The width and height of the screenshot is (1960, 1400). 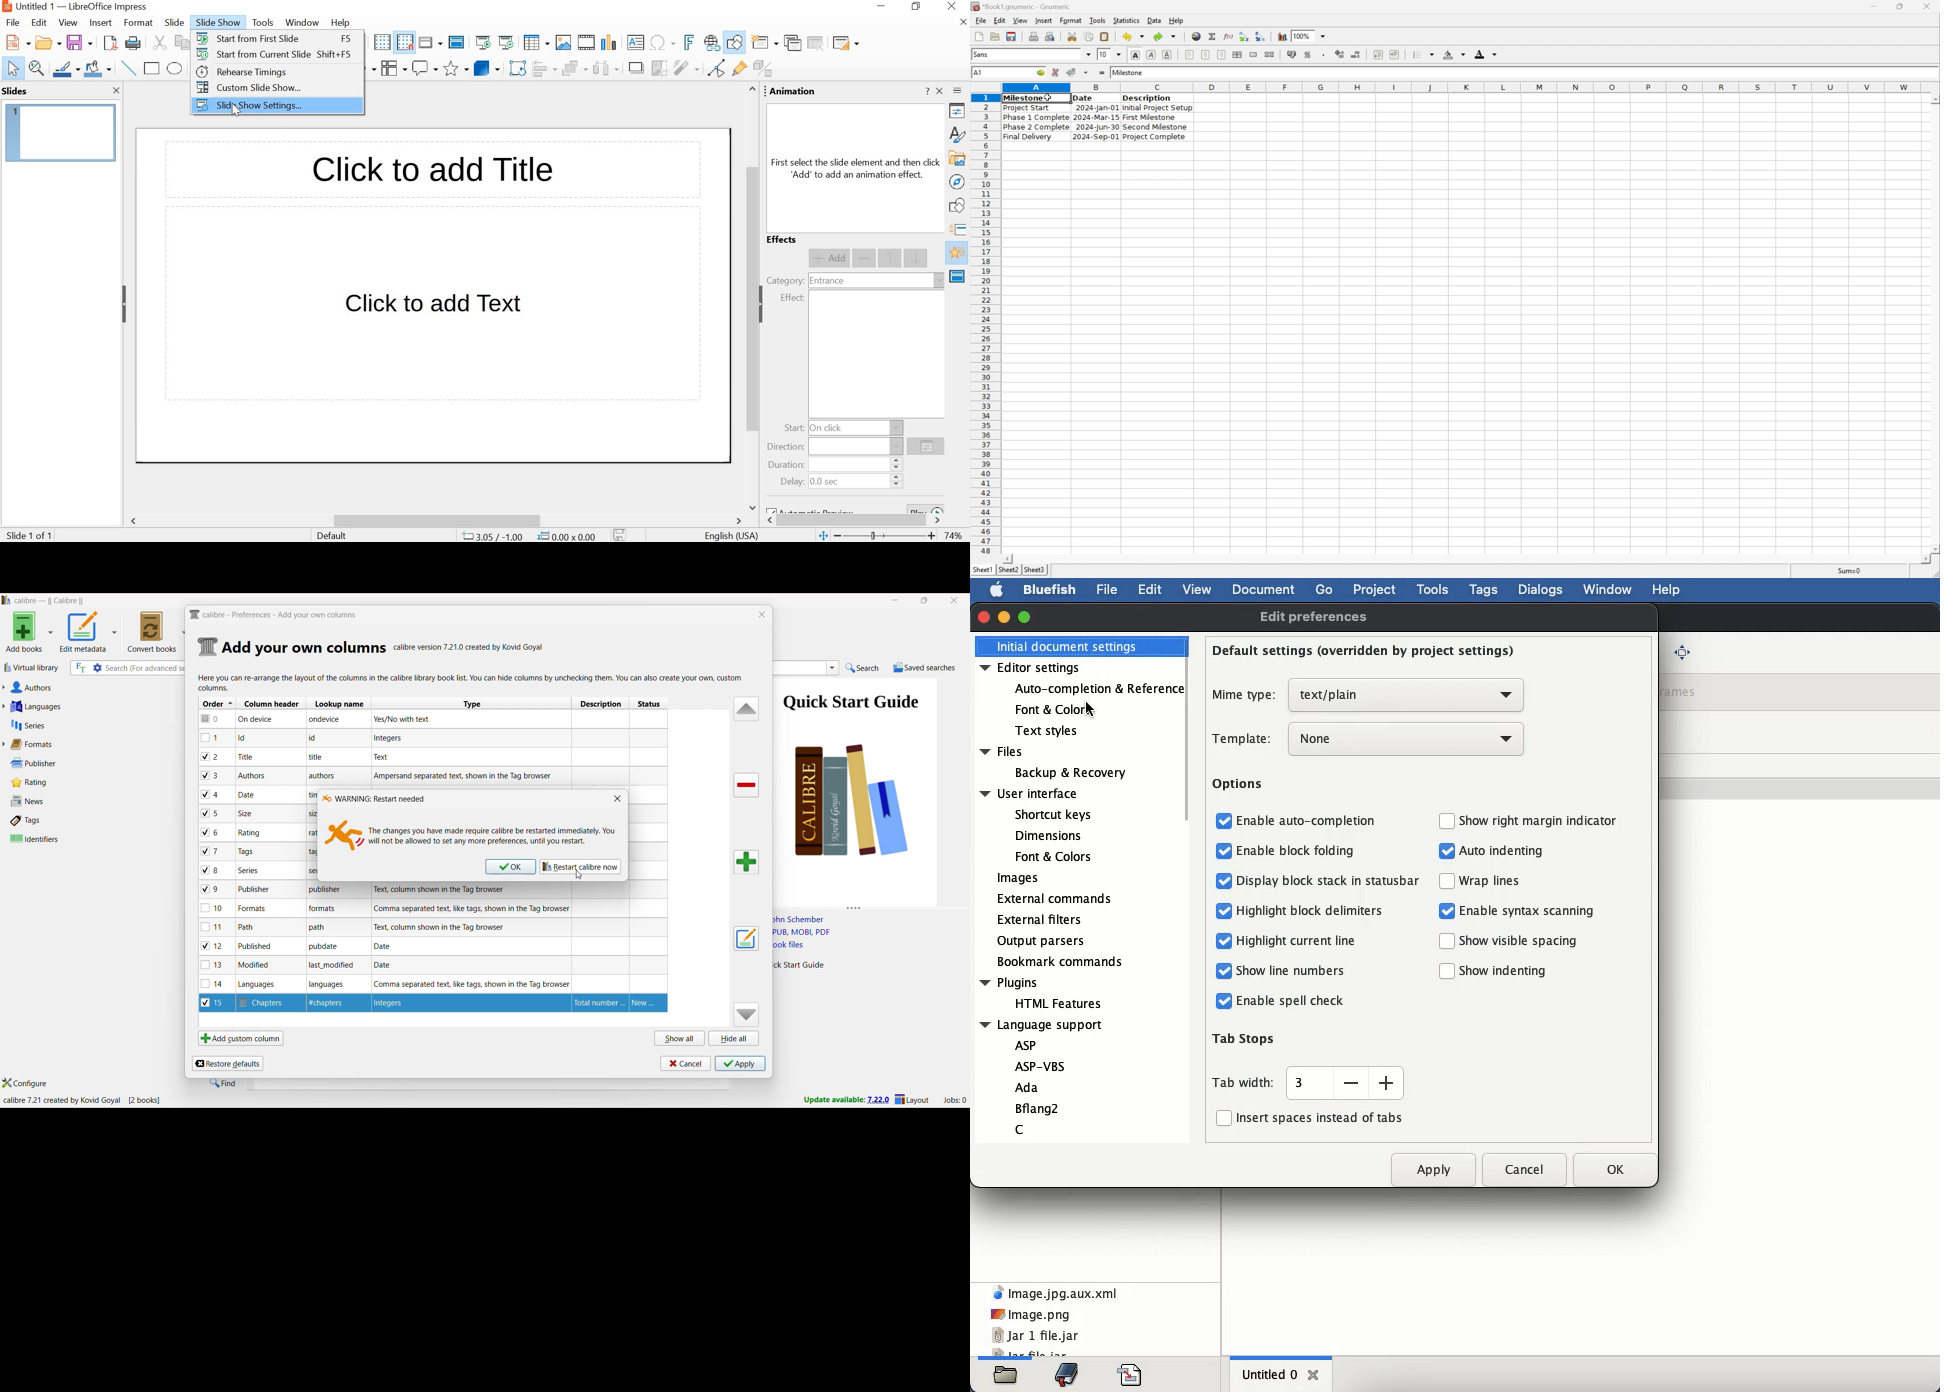 I want to click on align right, so click(x=1220, y=55).